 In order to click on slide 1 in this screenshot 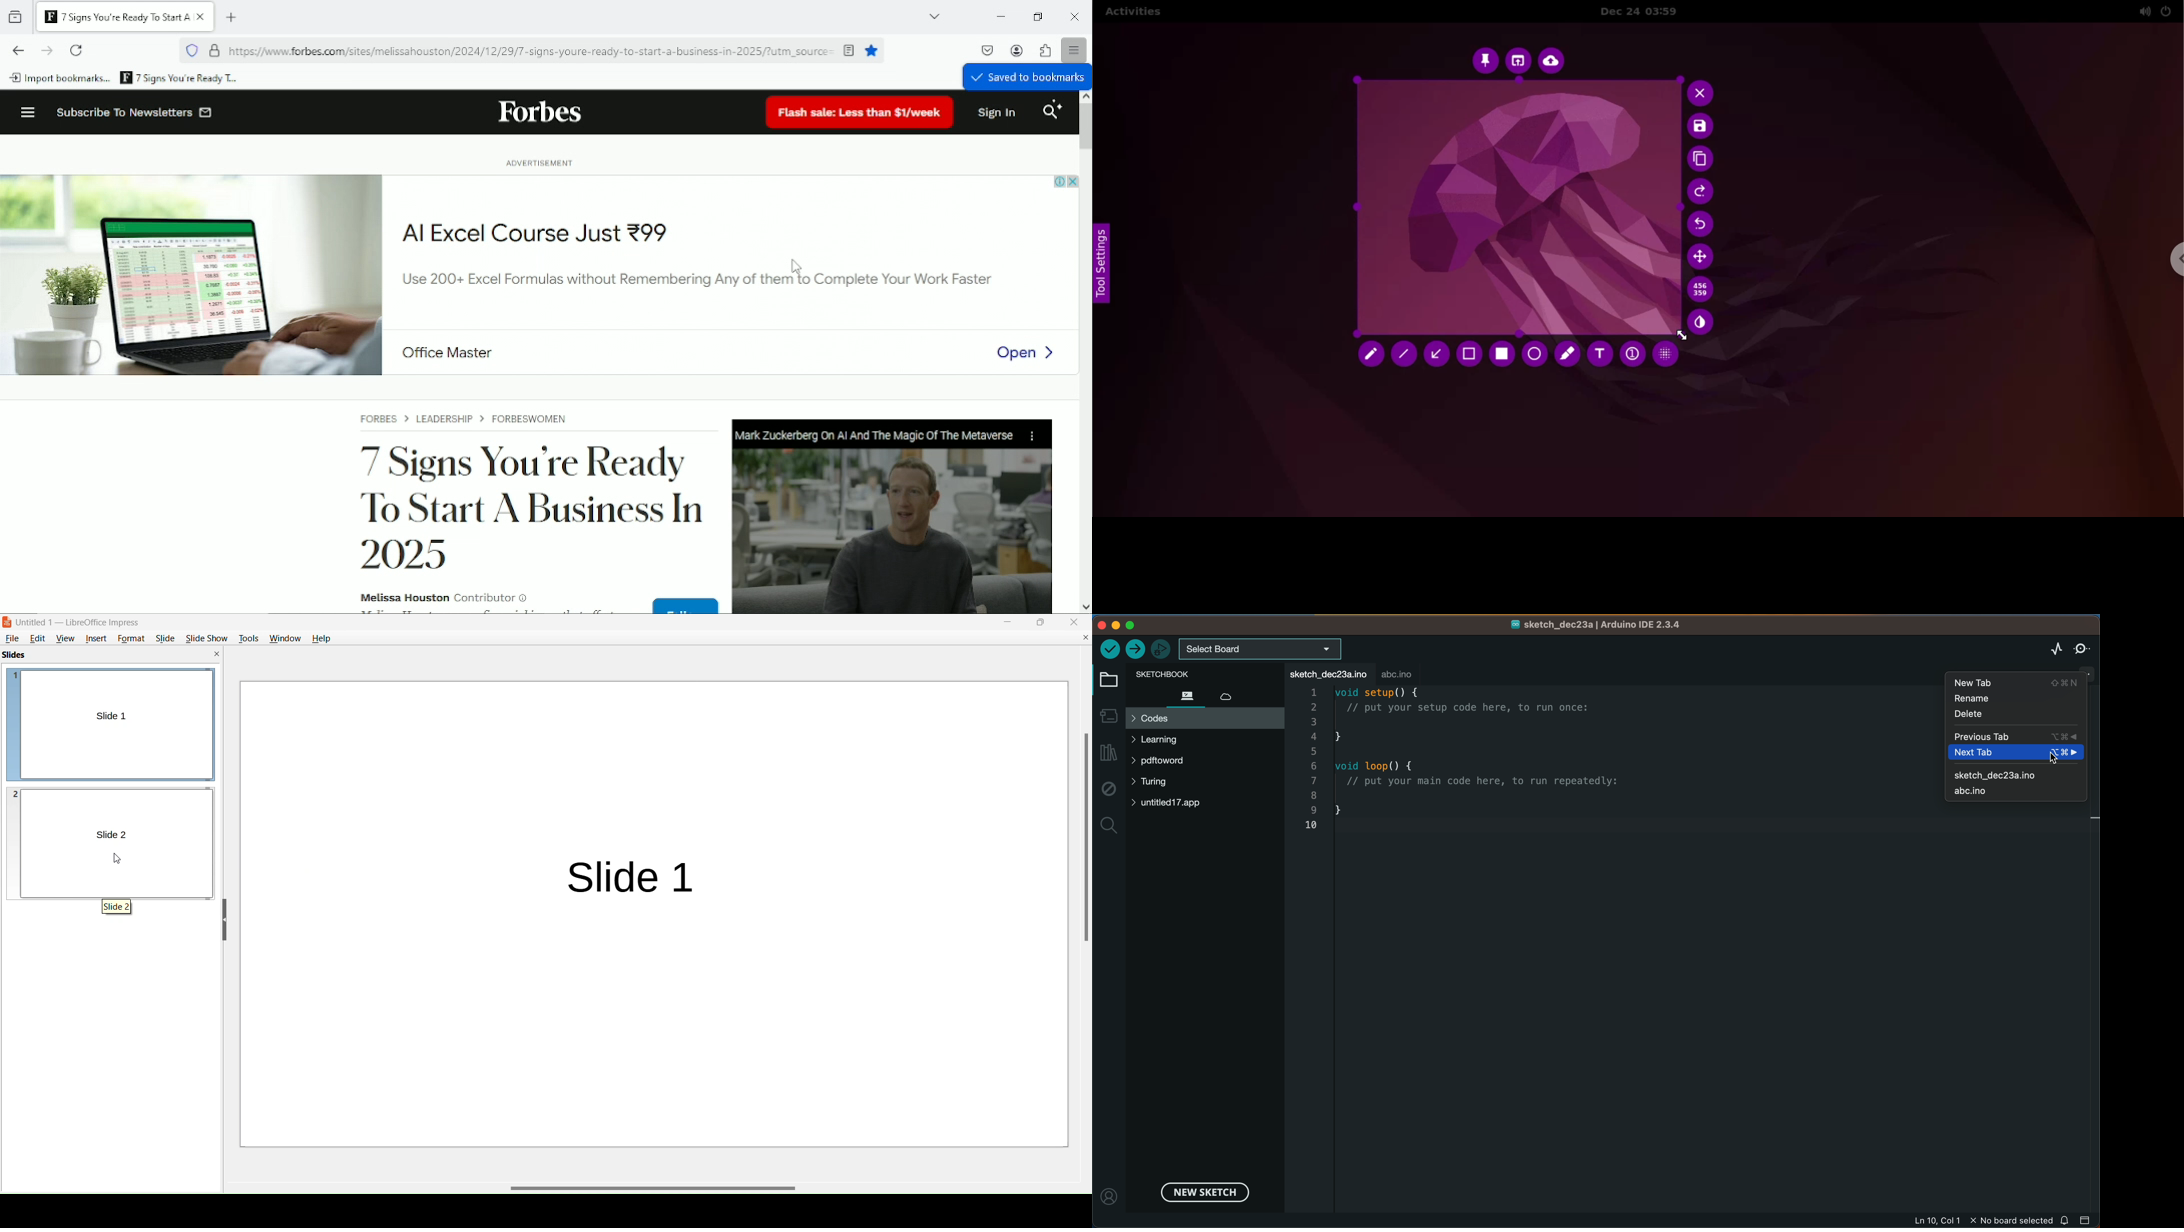, I will do `click(120, 716)`.